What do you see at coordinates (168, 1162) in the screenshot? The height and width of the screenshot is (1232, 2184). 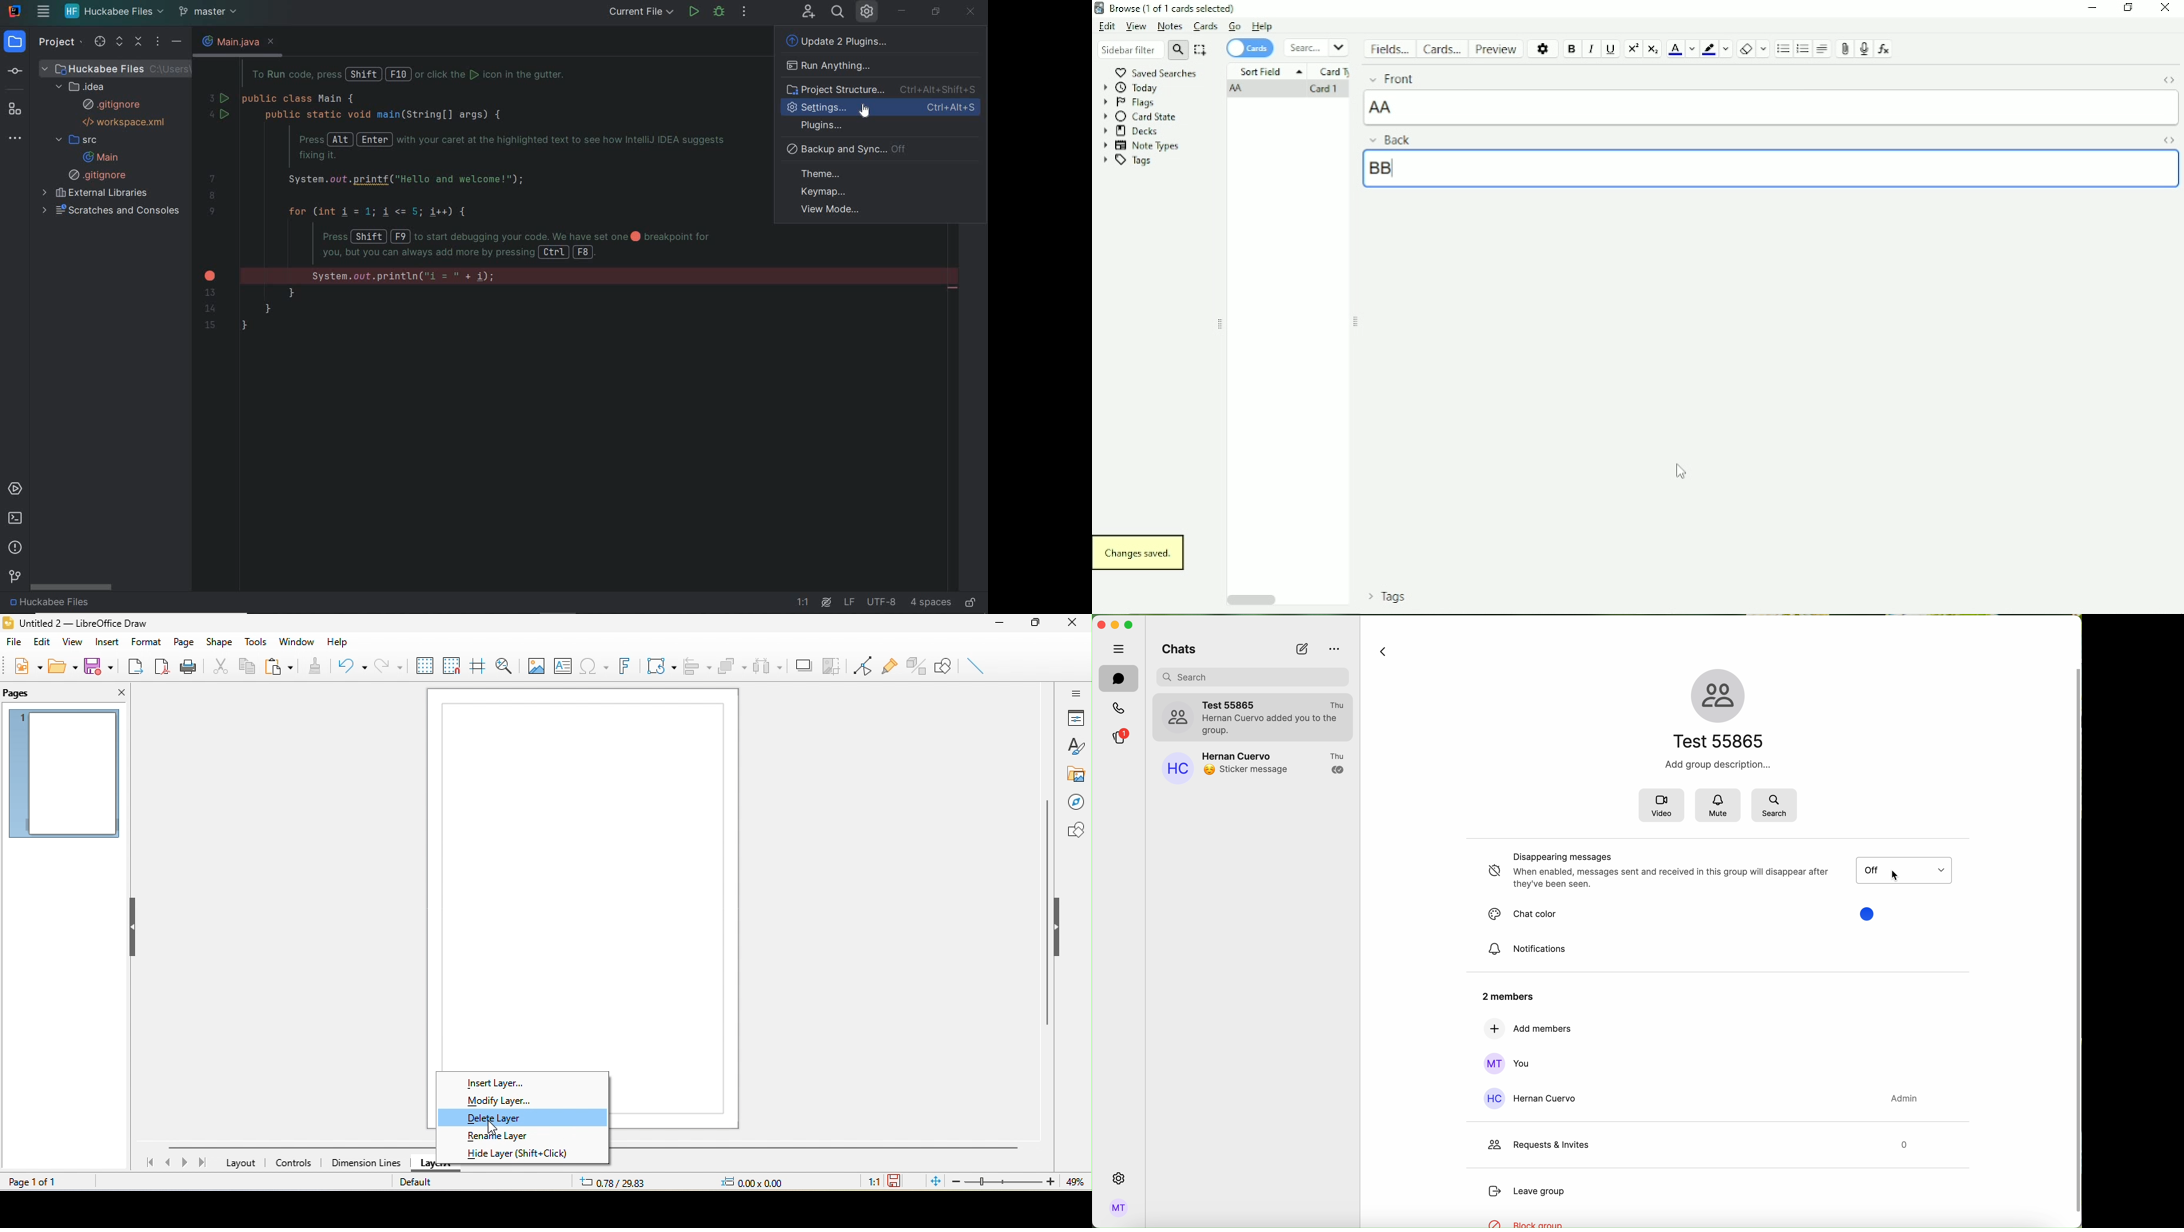 I see `previous page` at bounding box center [168, 1162].